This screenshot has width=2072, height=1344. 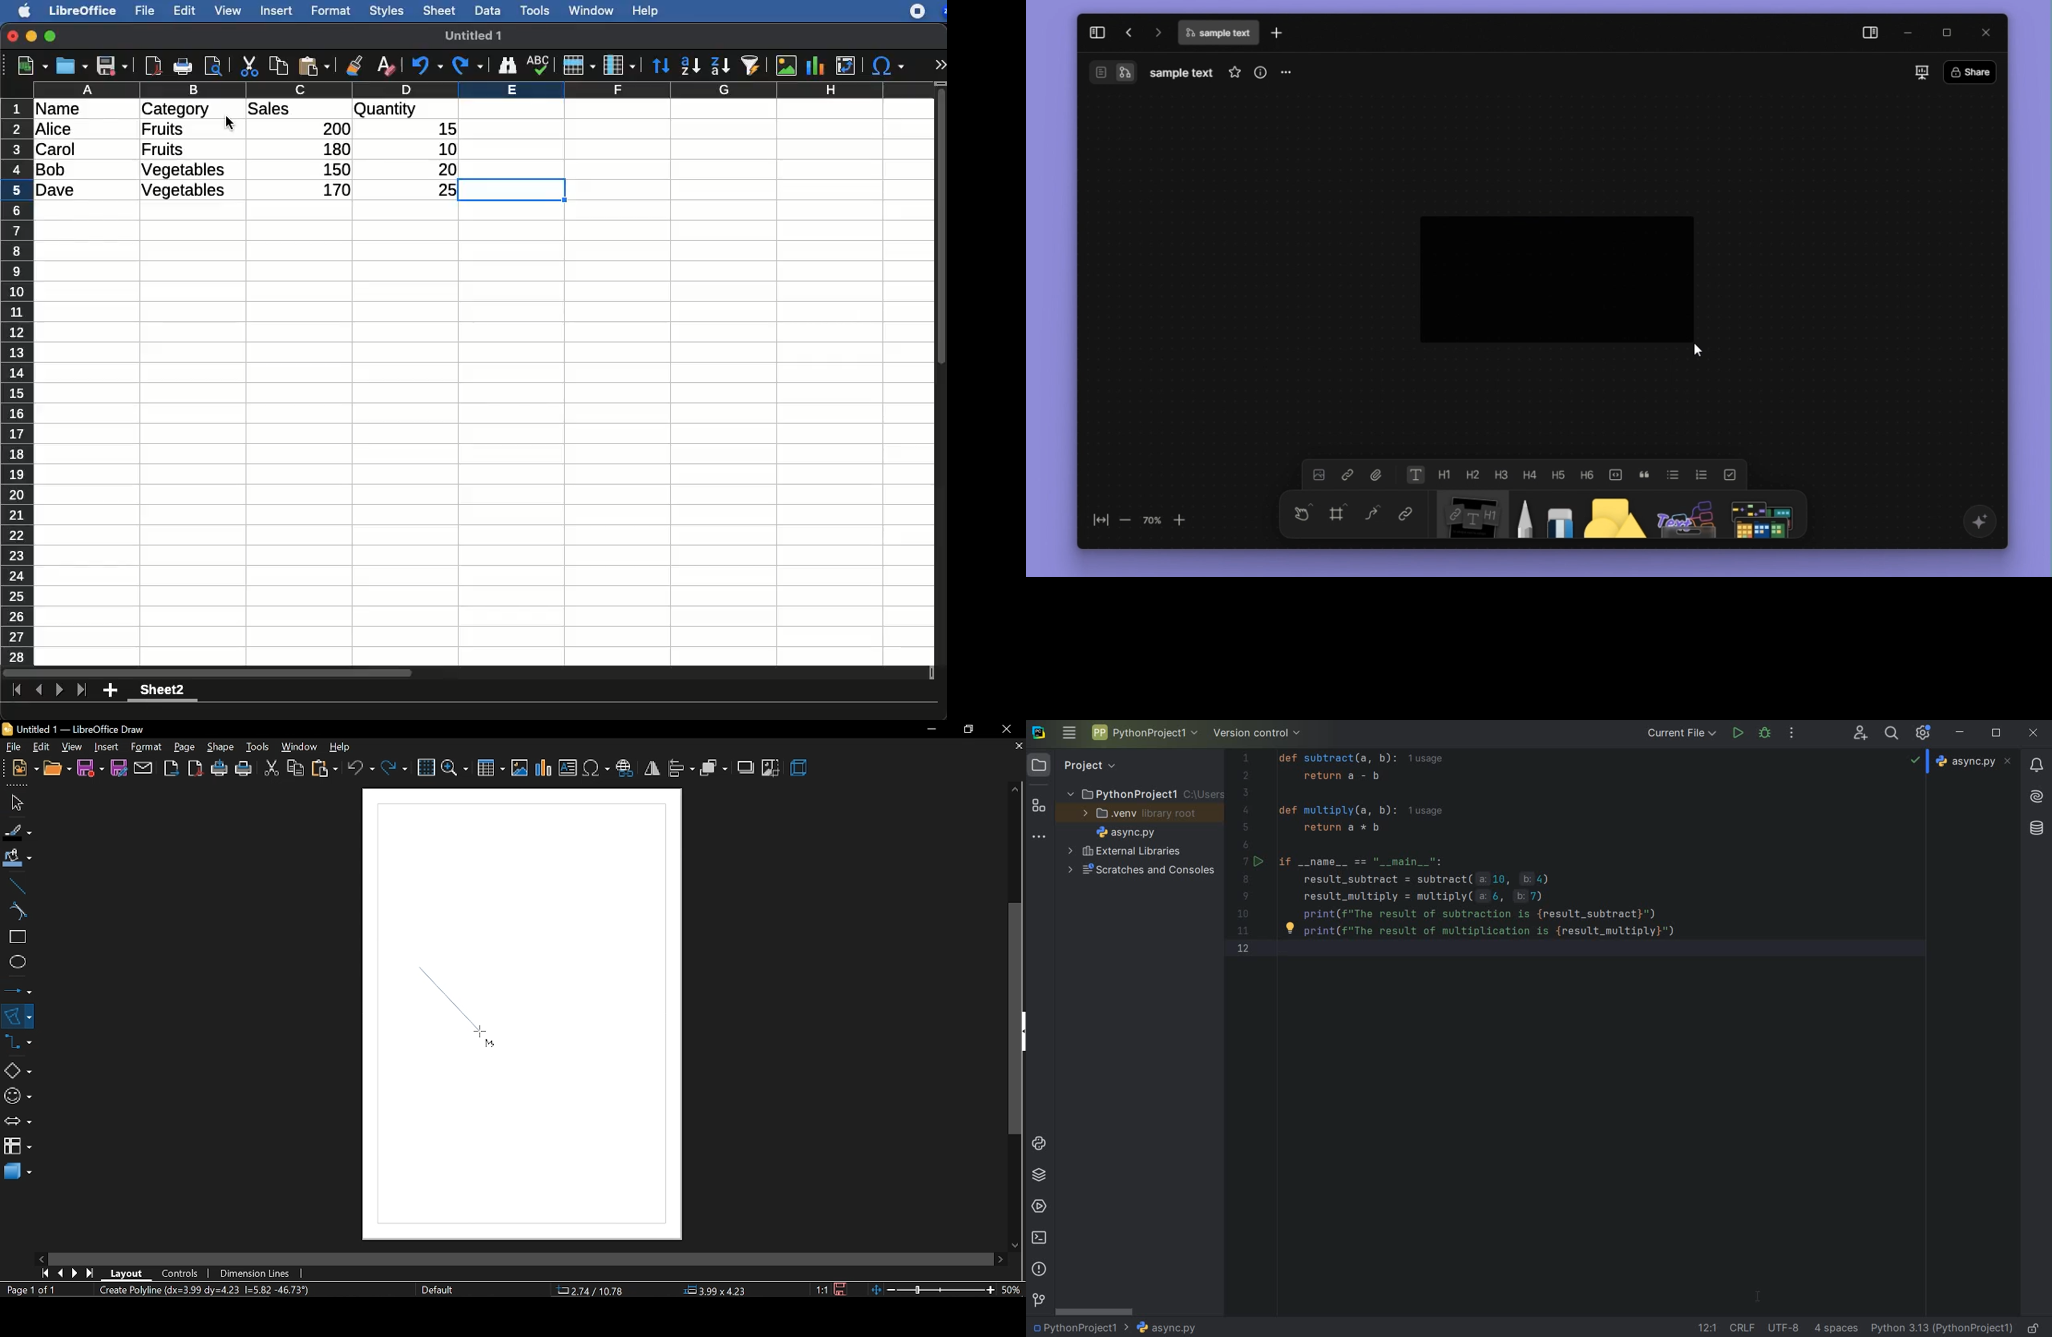 I want to click on Fruits, so click(x=163, y=128).